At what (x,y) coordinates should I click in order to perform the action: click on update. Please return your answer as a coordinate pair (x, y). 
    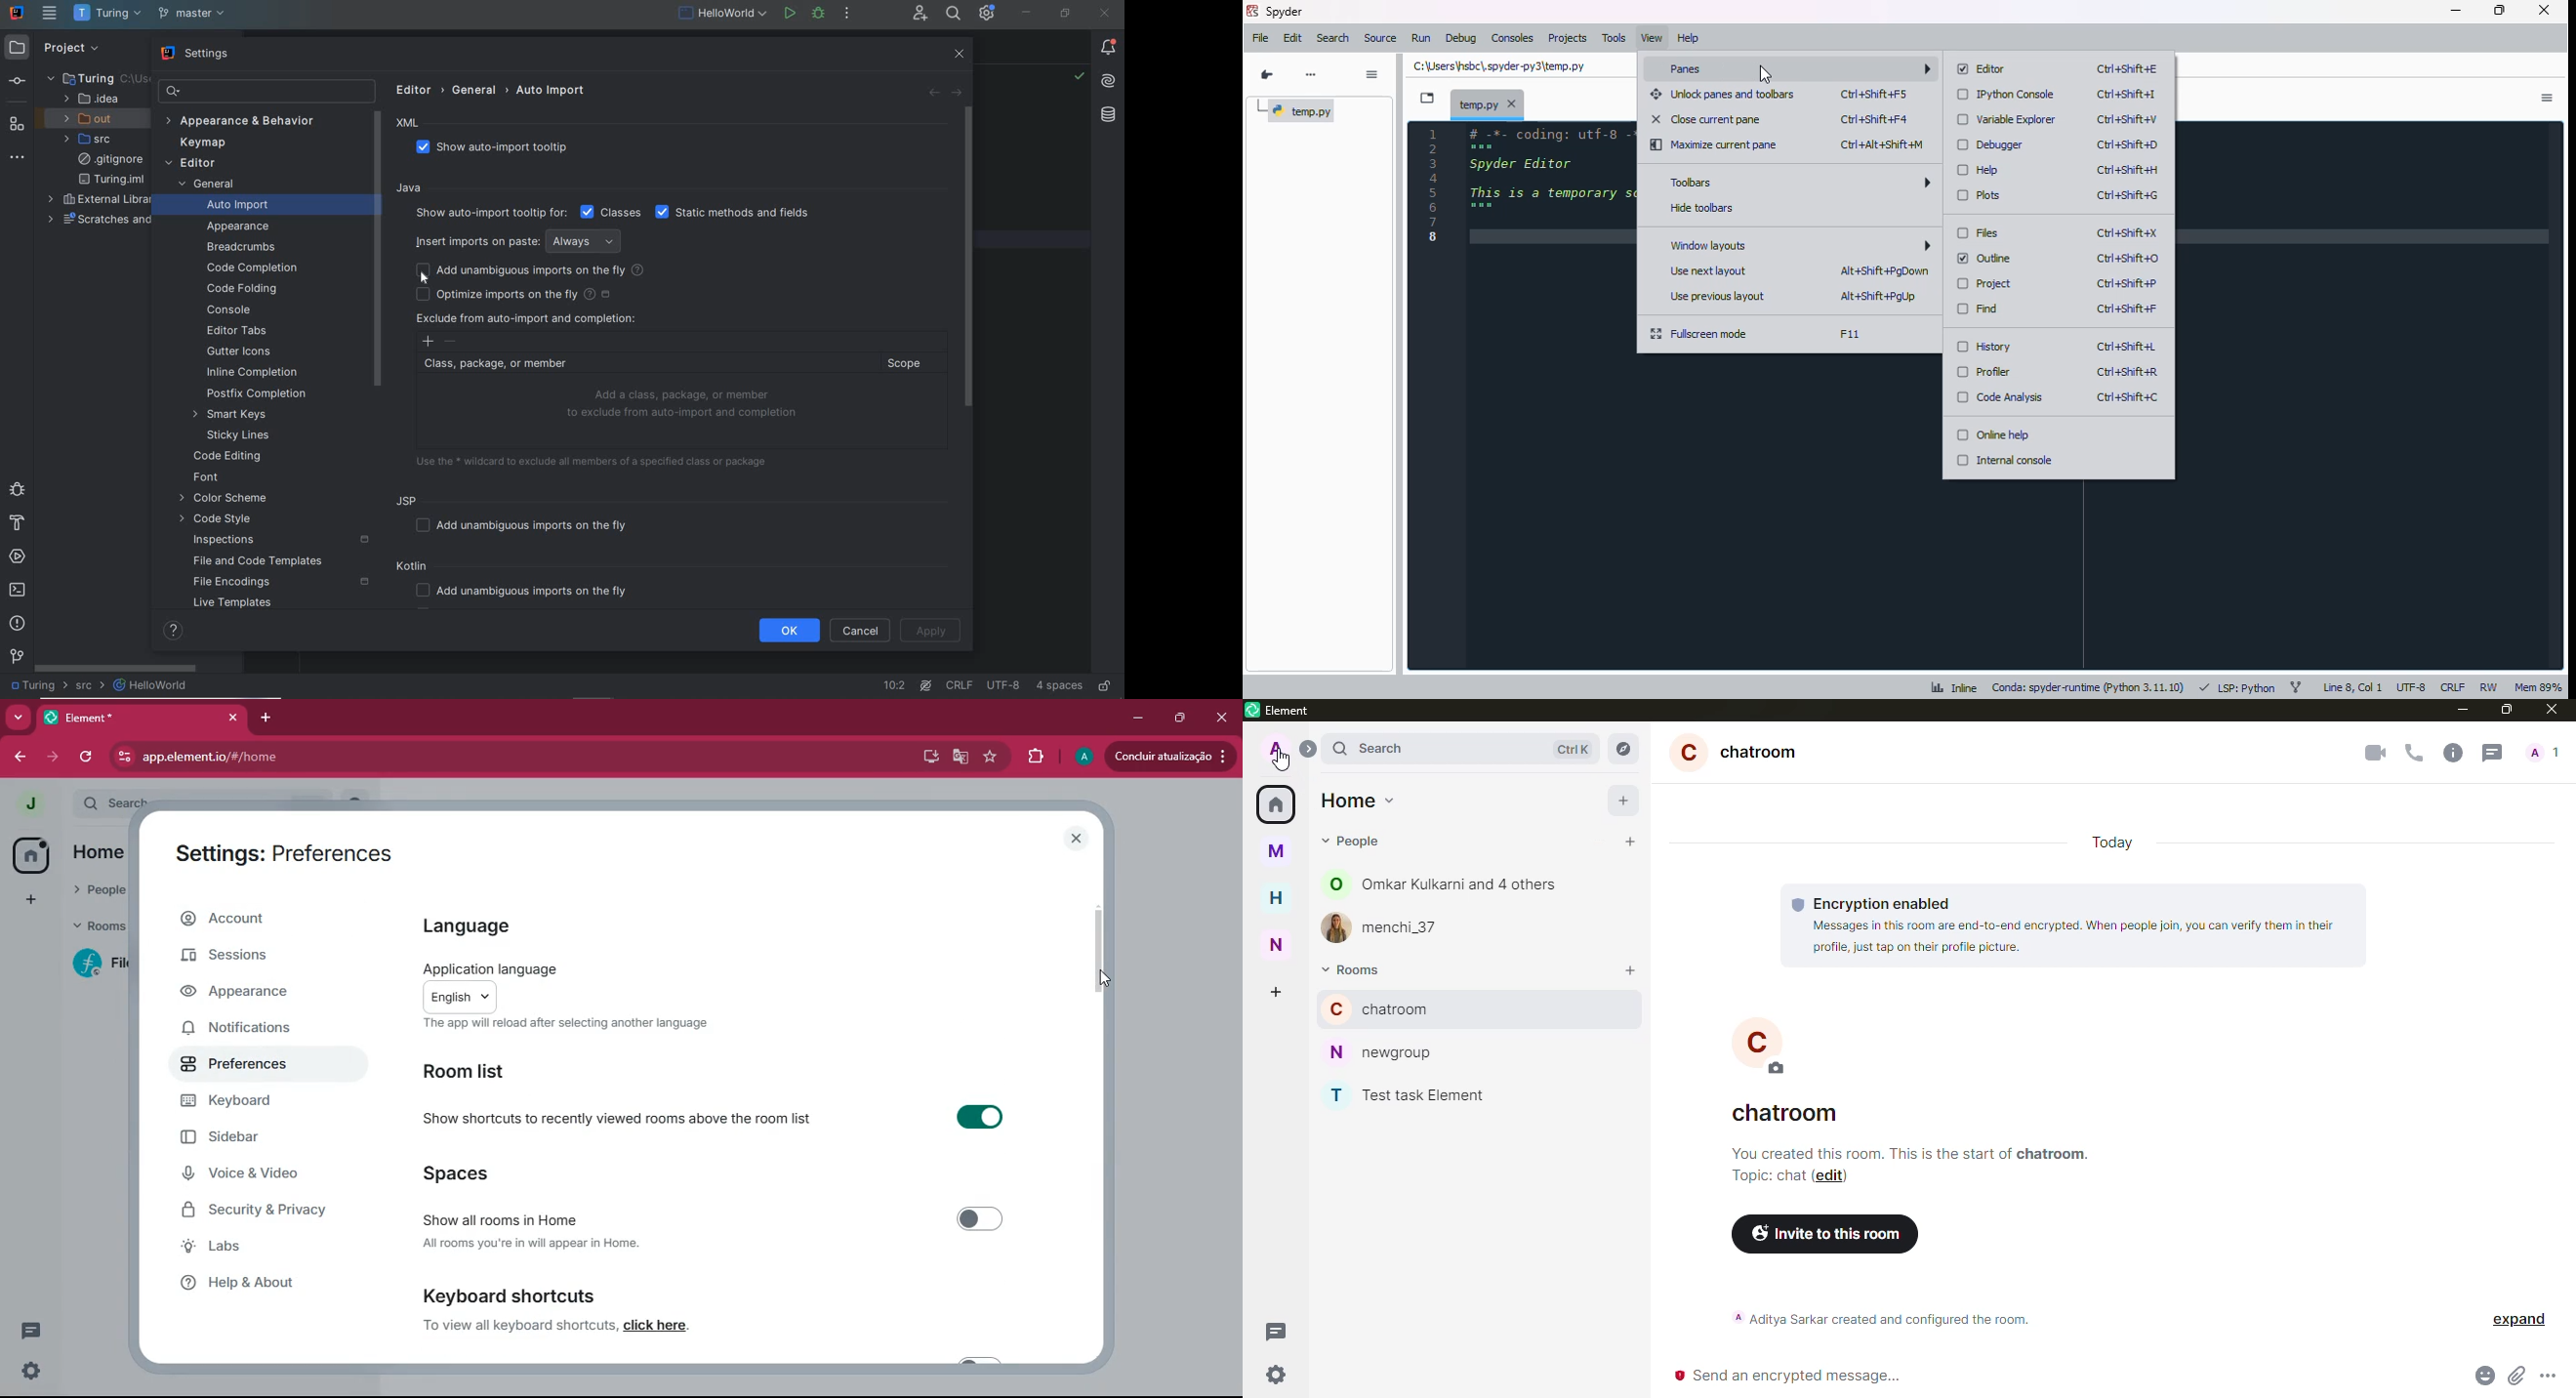
    Looking at the image, I should click on (1170, 755).